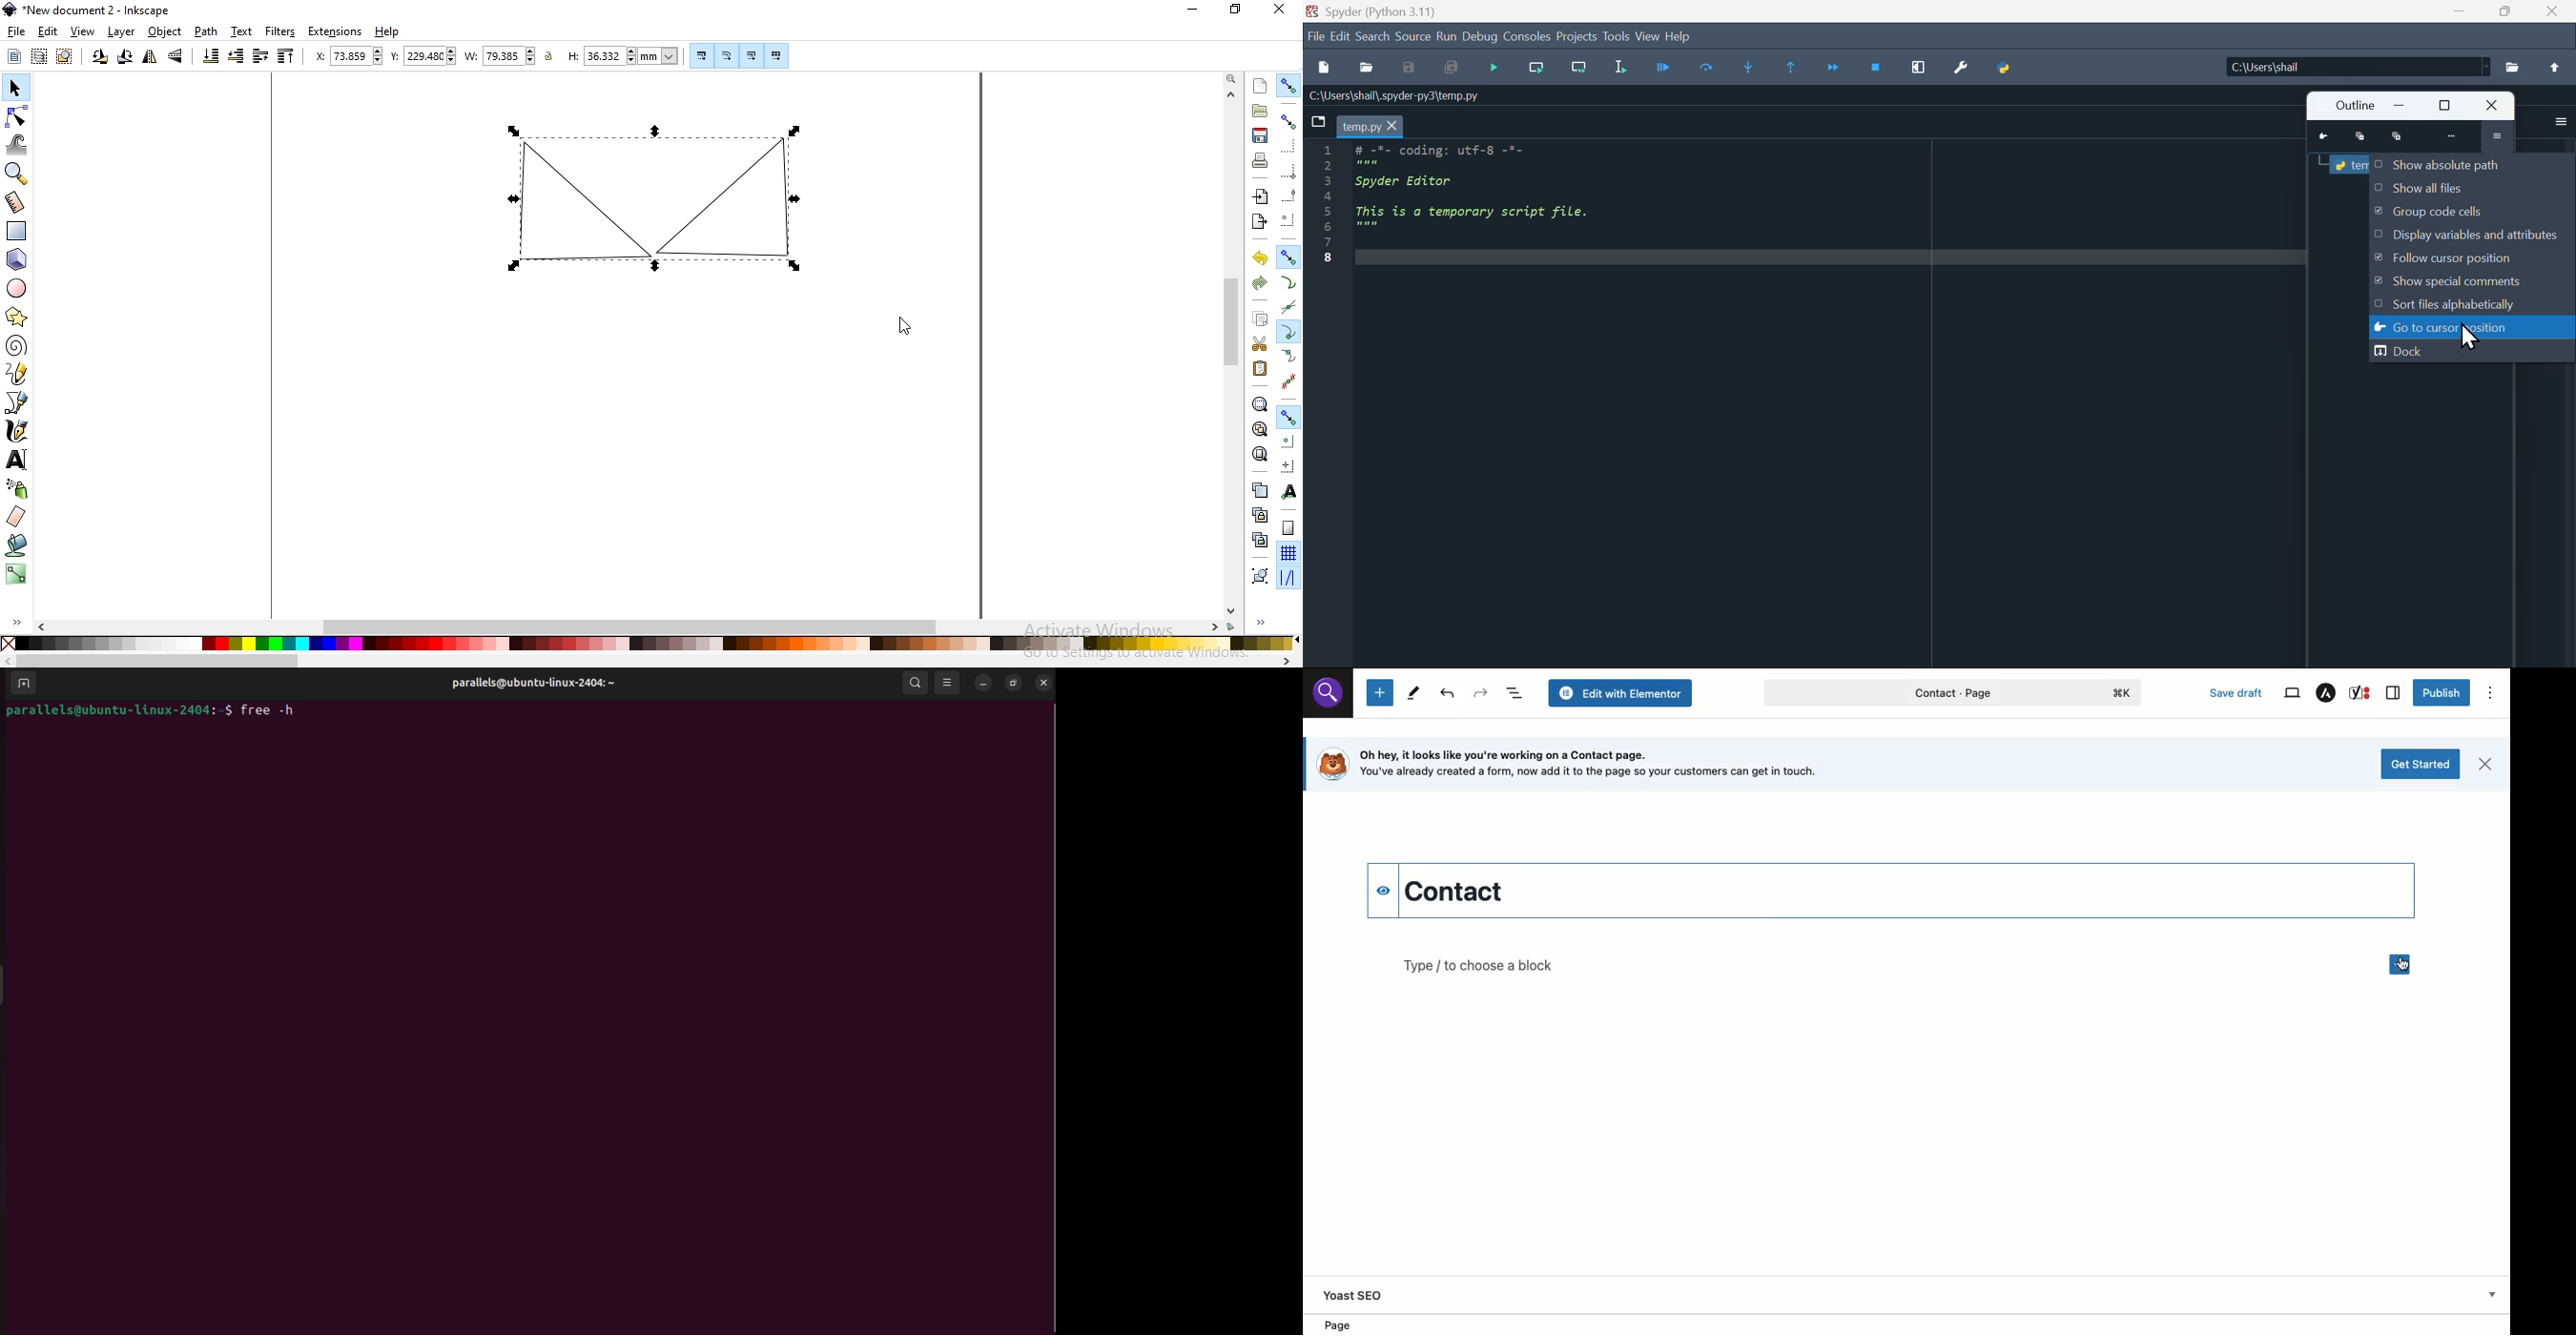  What do you see at coordinates (1259, 489) in the screenshot?
I see `duplicate selected objects` at bounding box center [1259, 489].